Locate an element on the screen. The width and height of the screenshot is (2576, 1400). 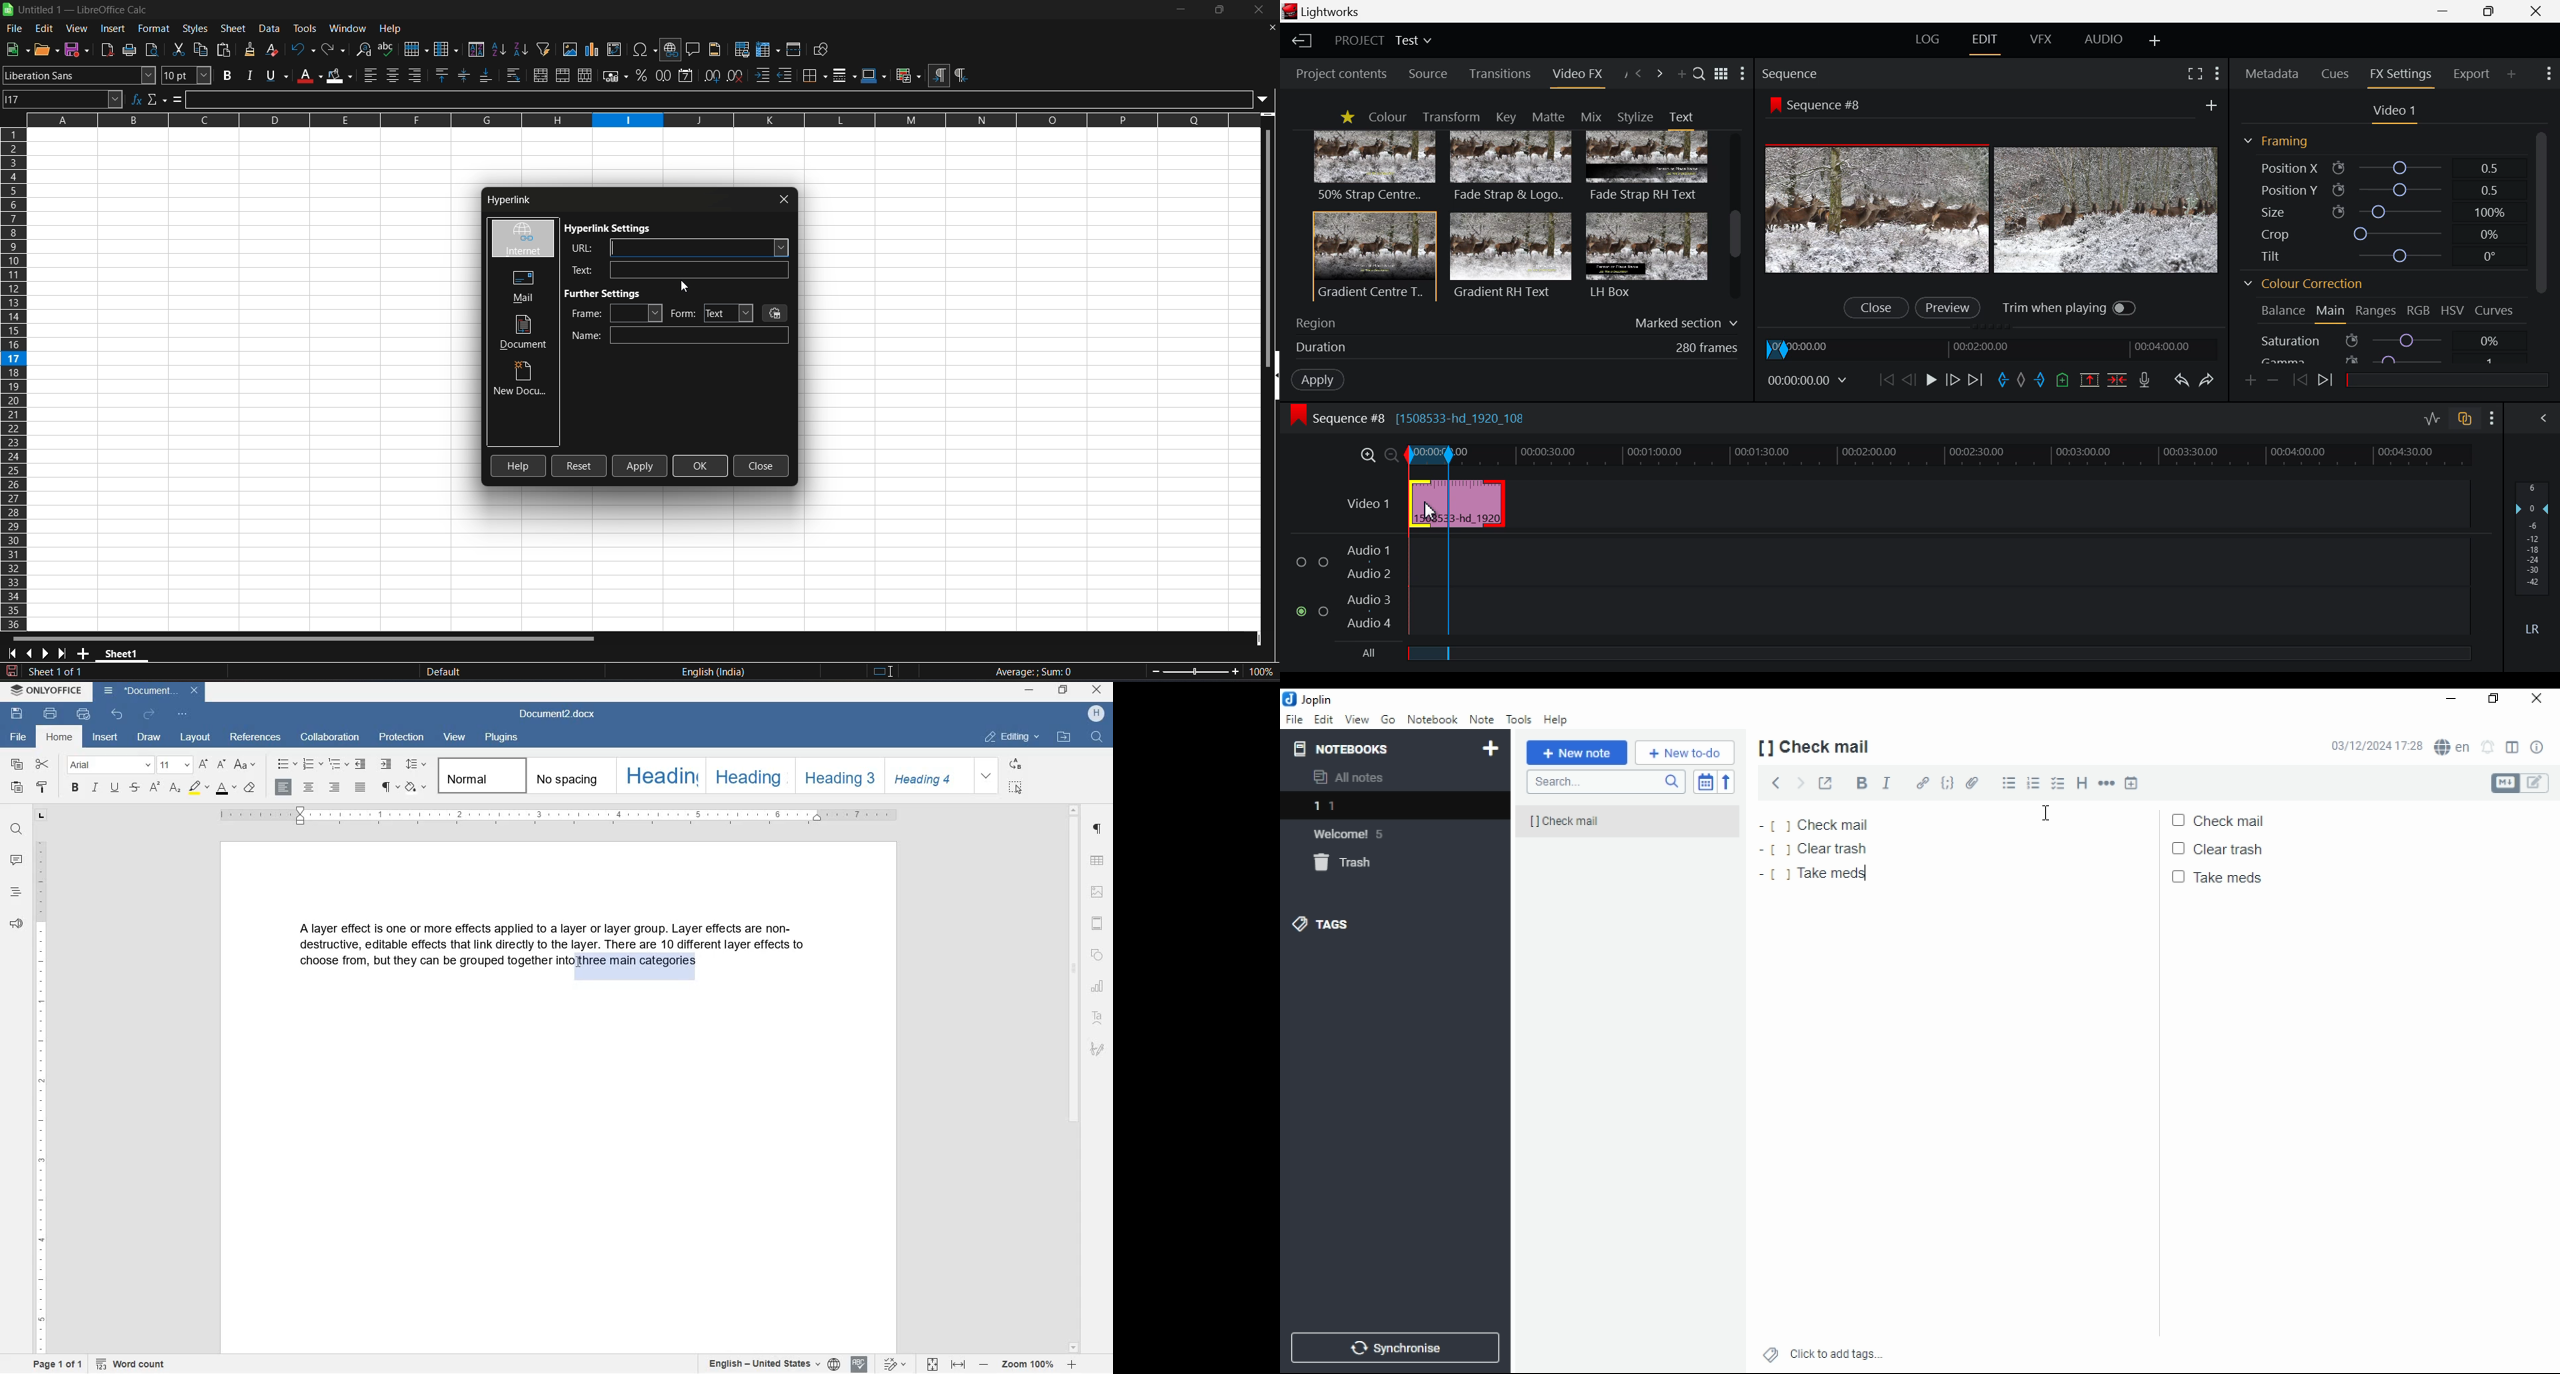
Sequence #8 [1508533-hd_1920_108 is located at coordinates (1417, 417).